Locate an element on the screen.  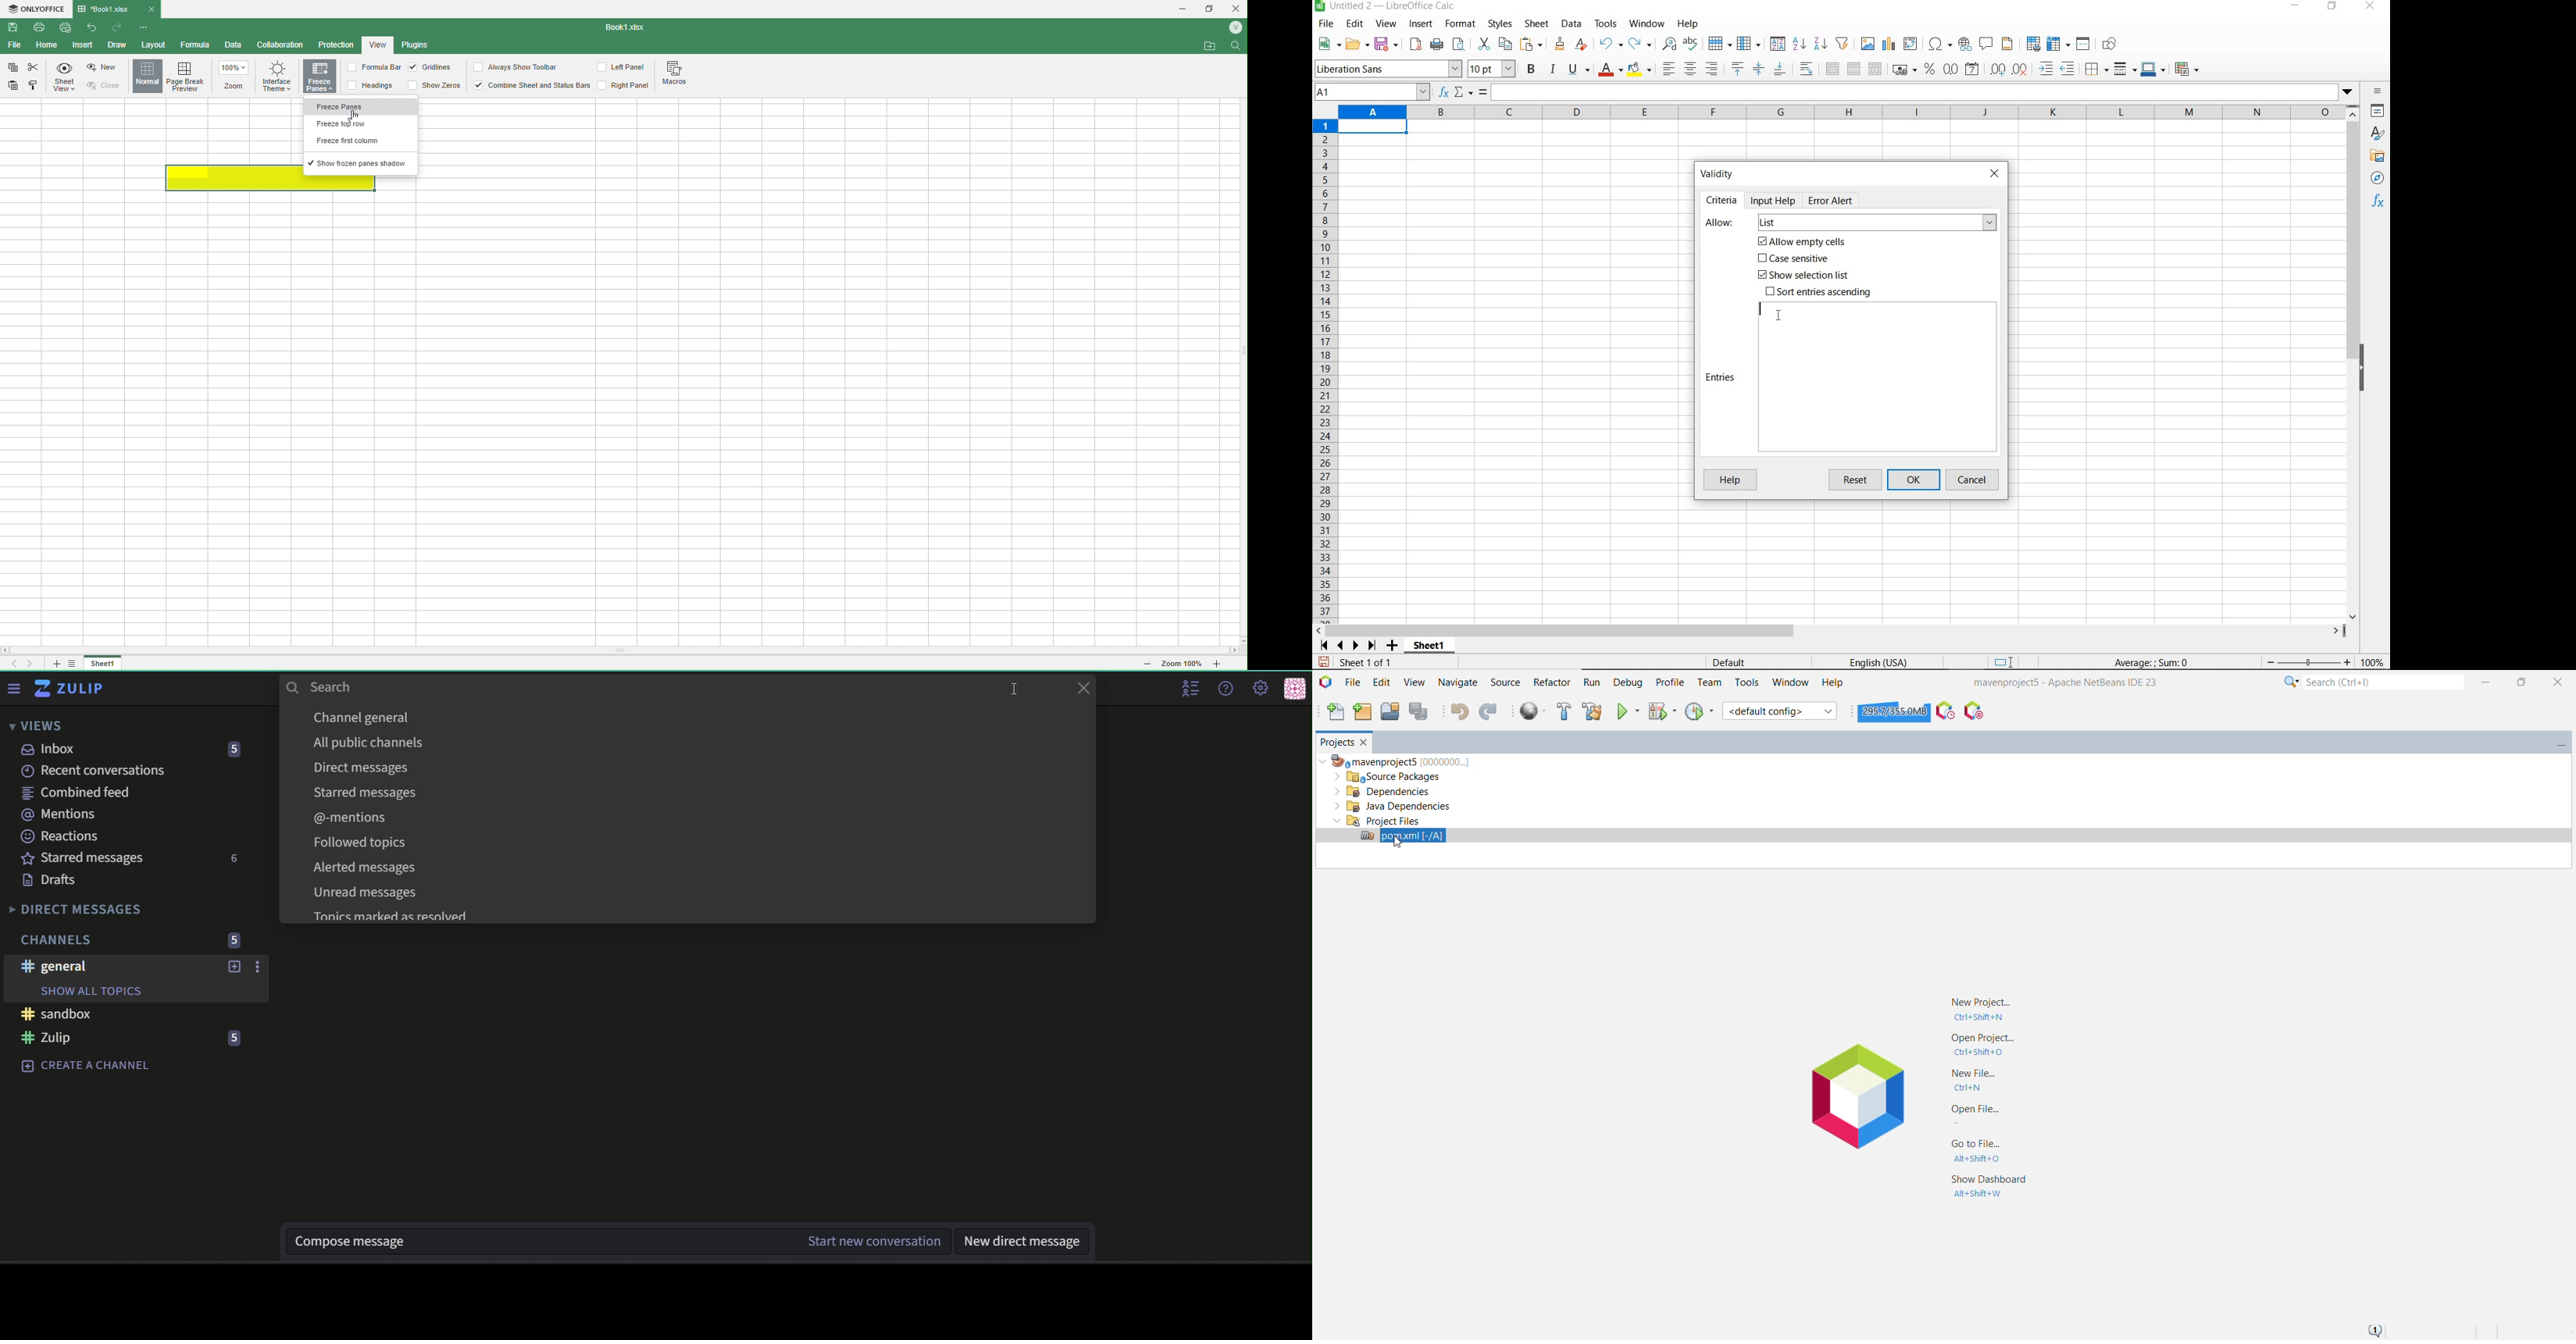
bold is located at coordinates (1532, 69).